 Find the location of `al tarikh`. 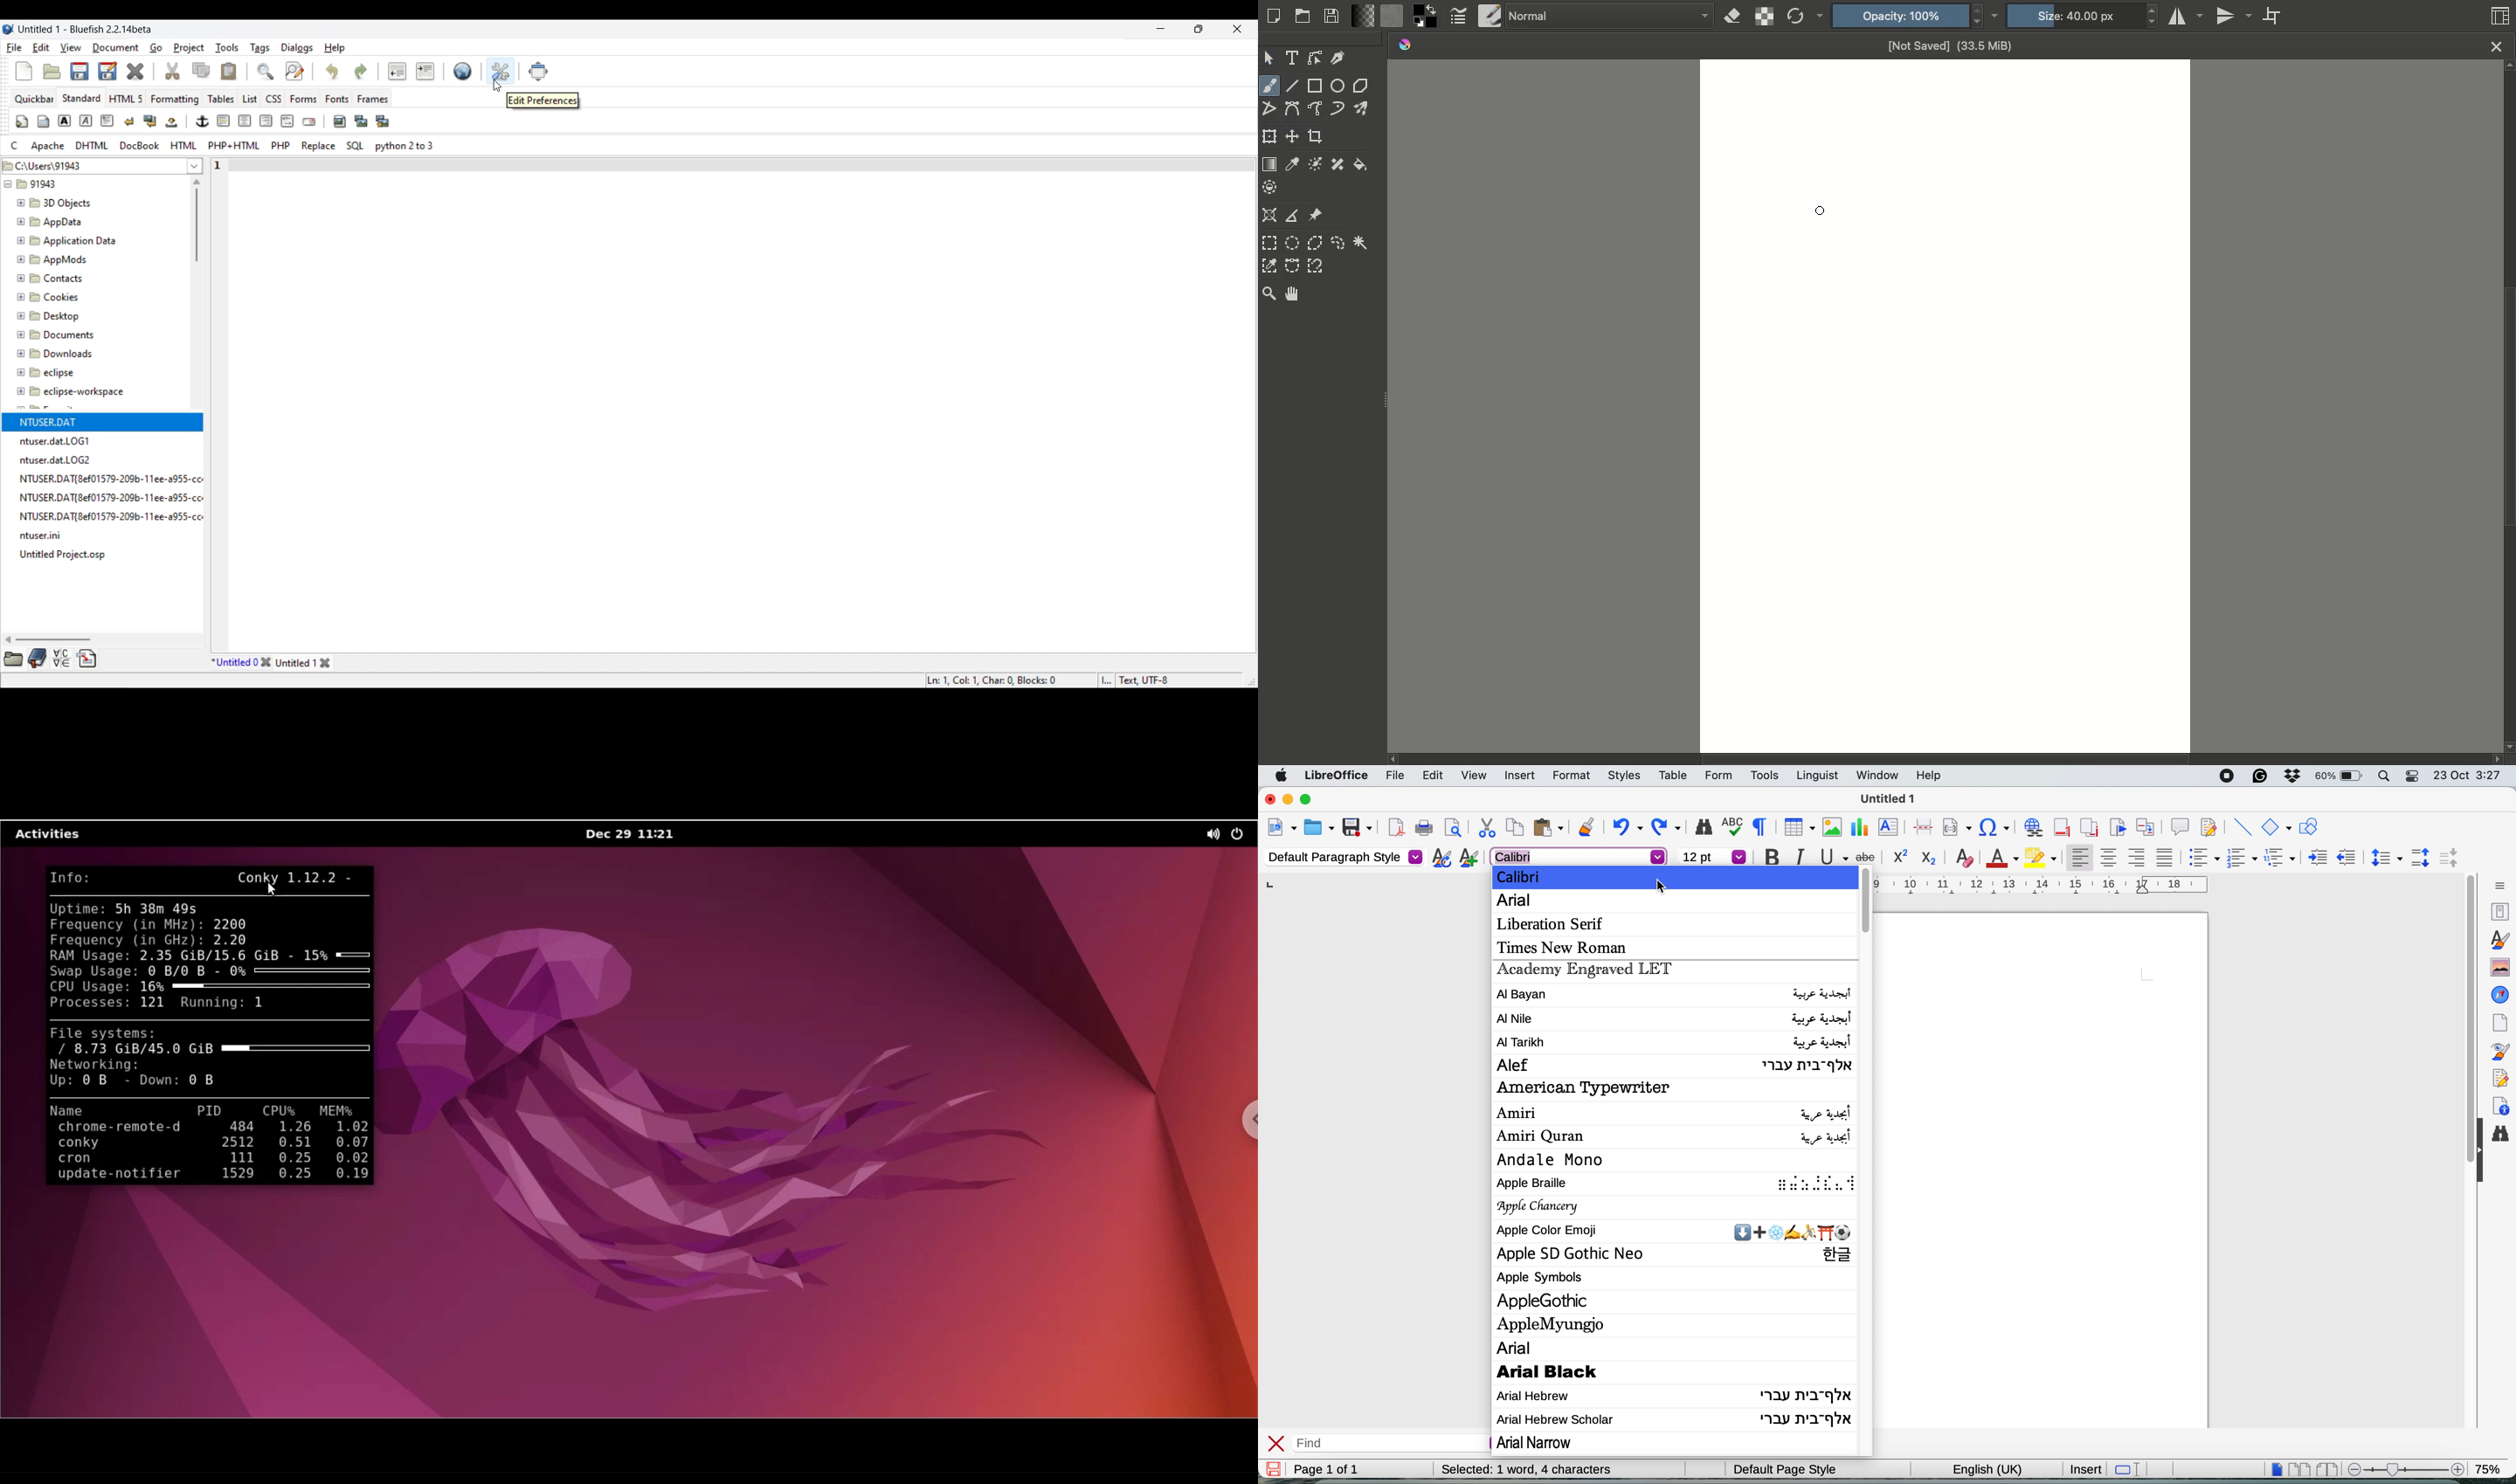

al tarikh is located at coordinates (1673, 1043).